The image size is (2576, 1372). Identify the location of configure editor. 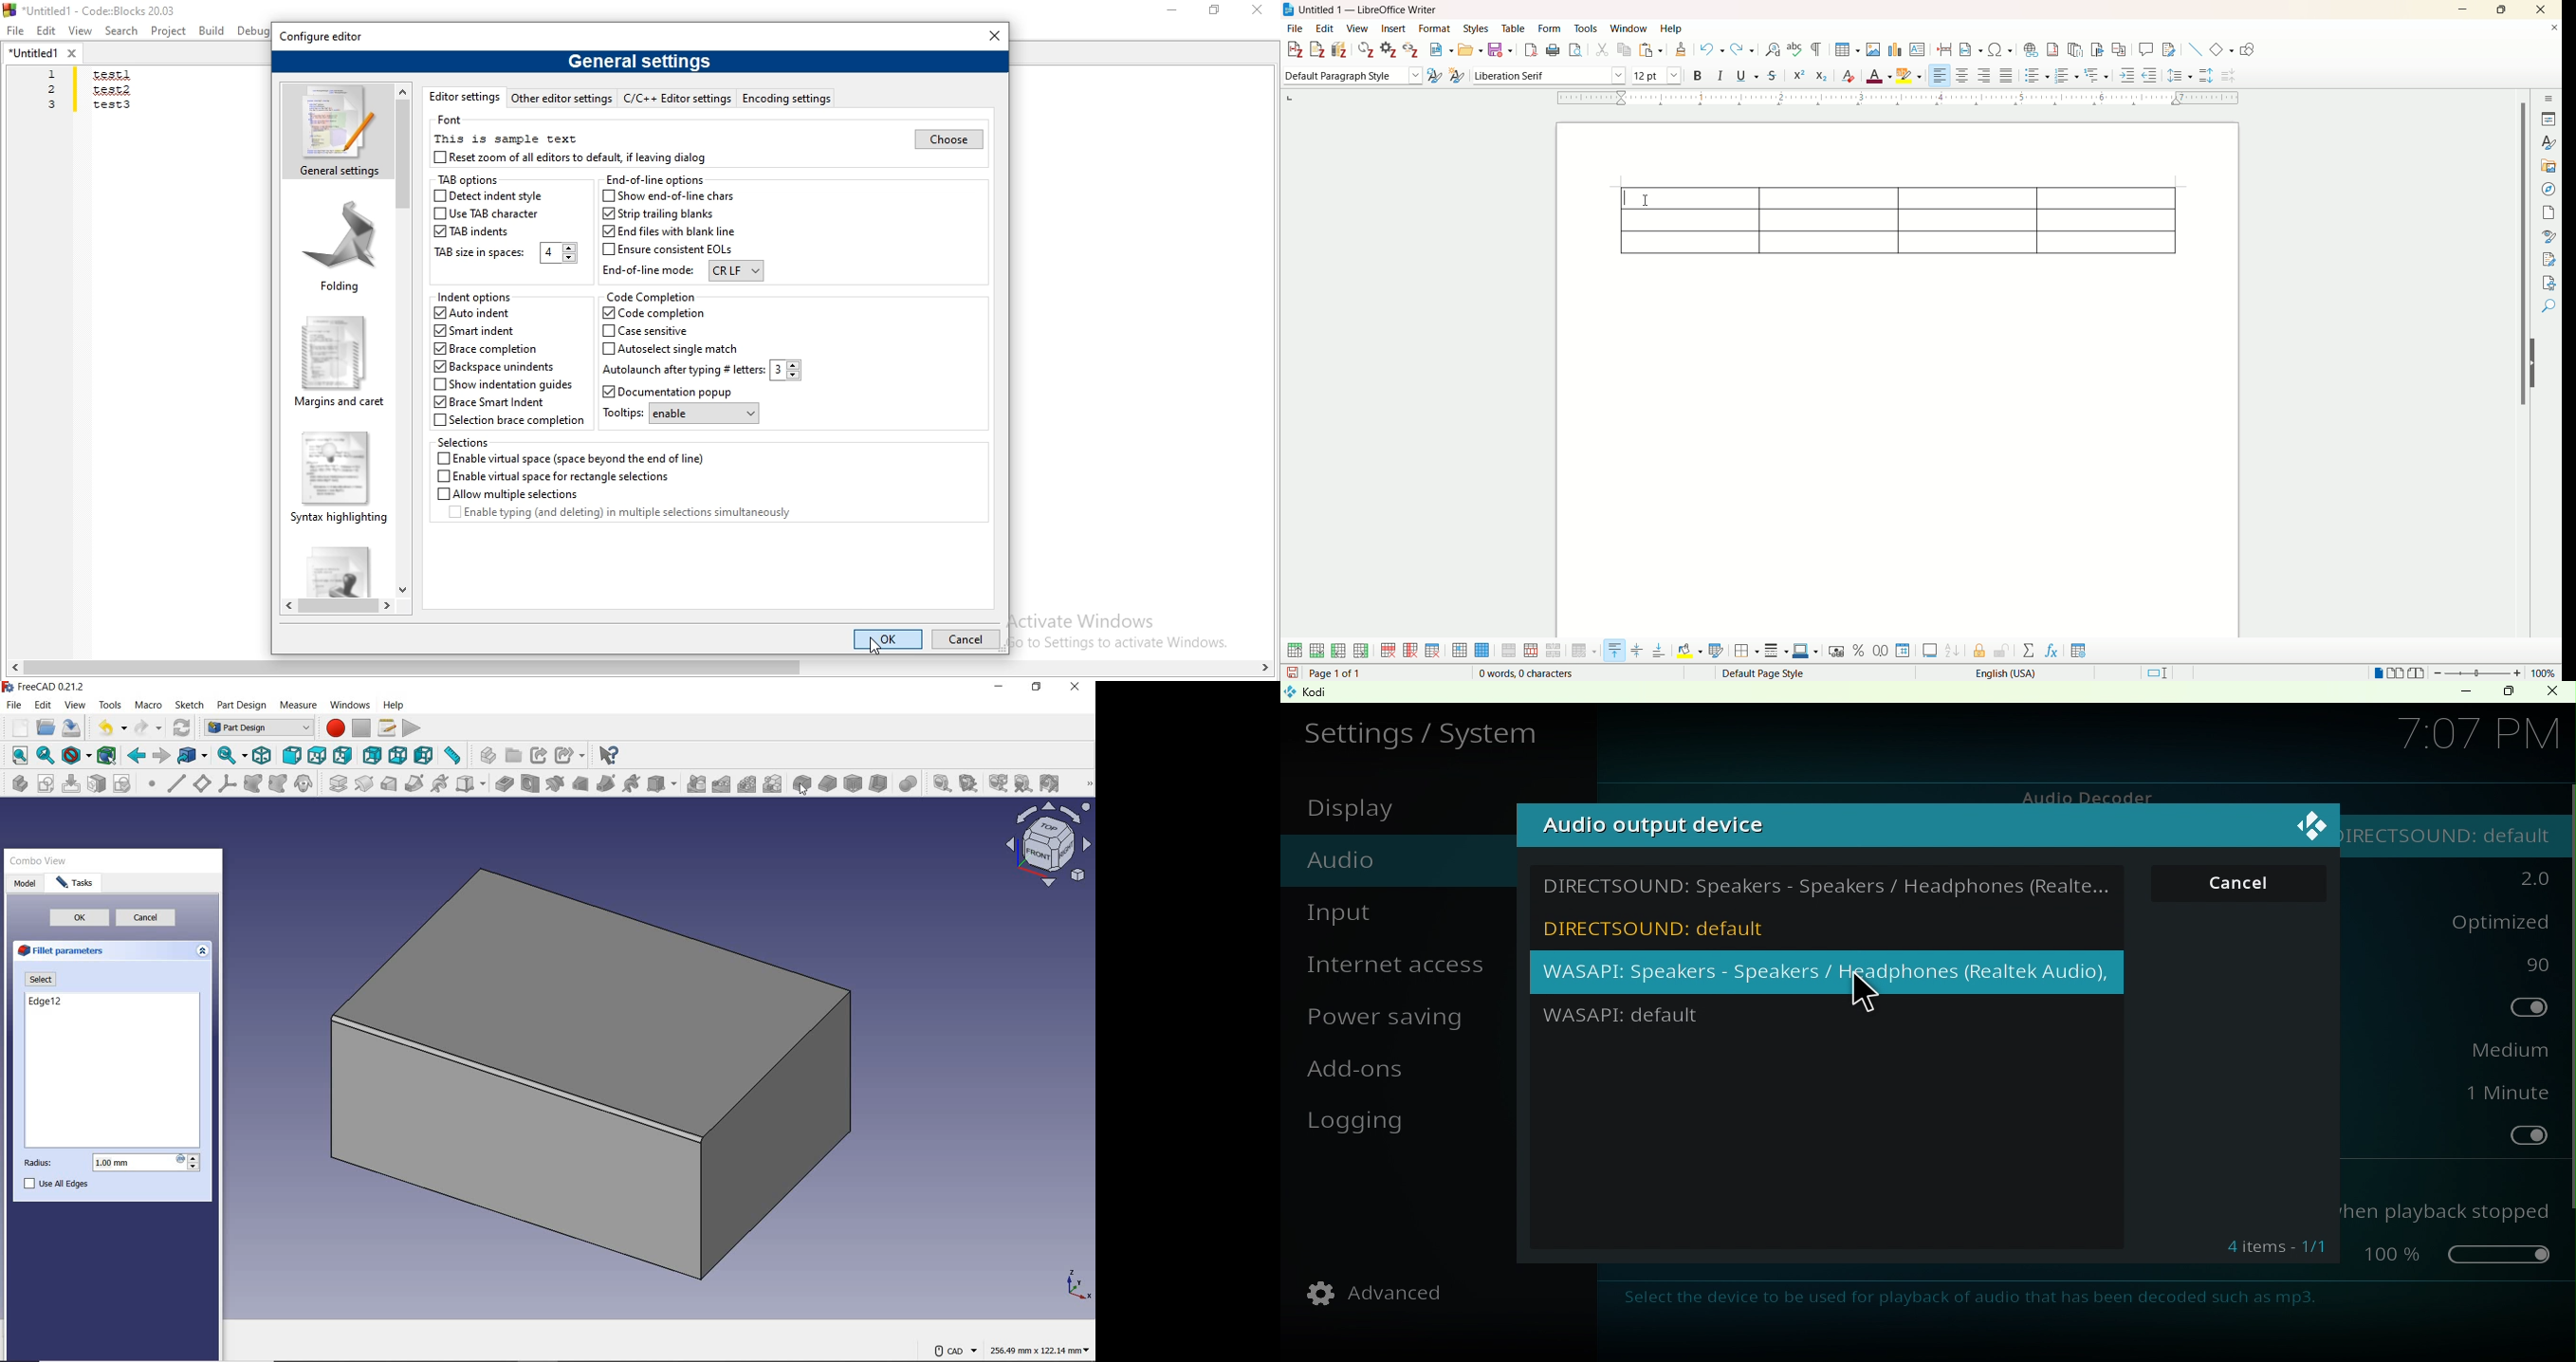
(323, 37).